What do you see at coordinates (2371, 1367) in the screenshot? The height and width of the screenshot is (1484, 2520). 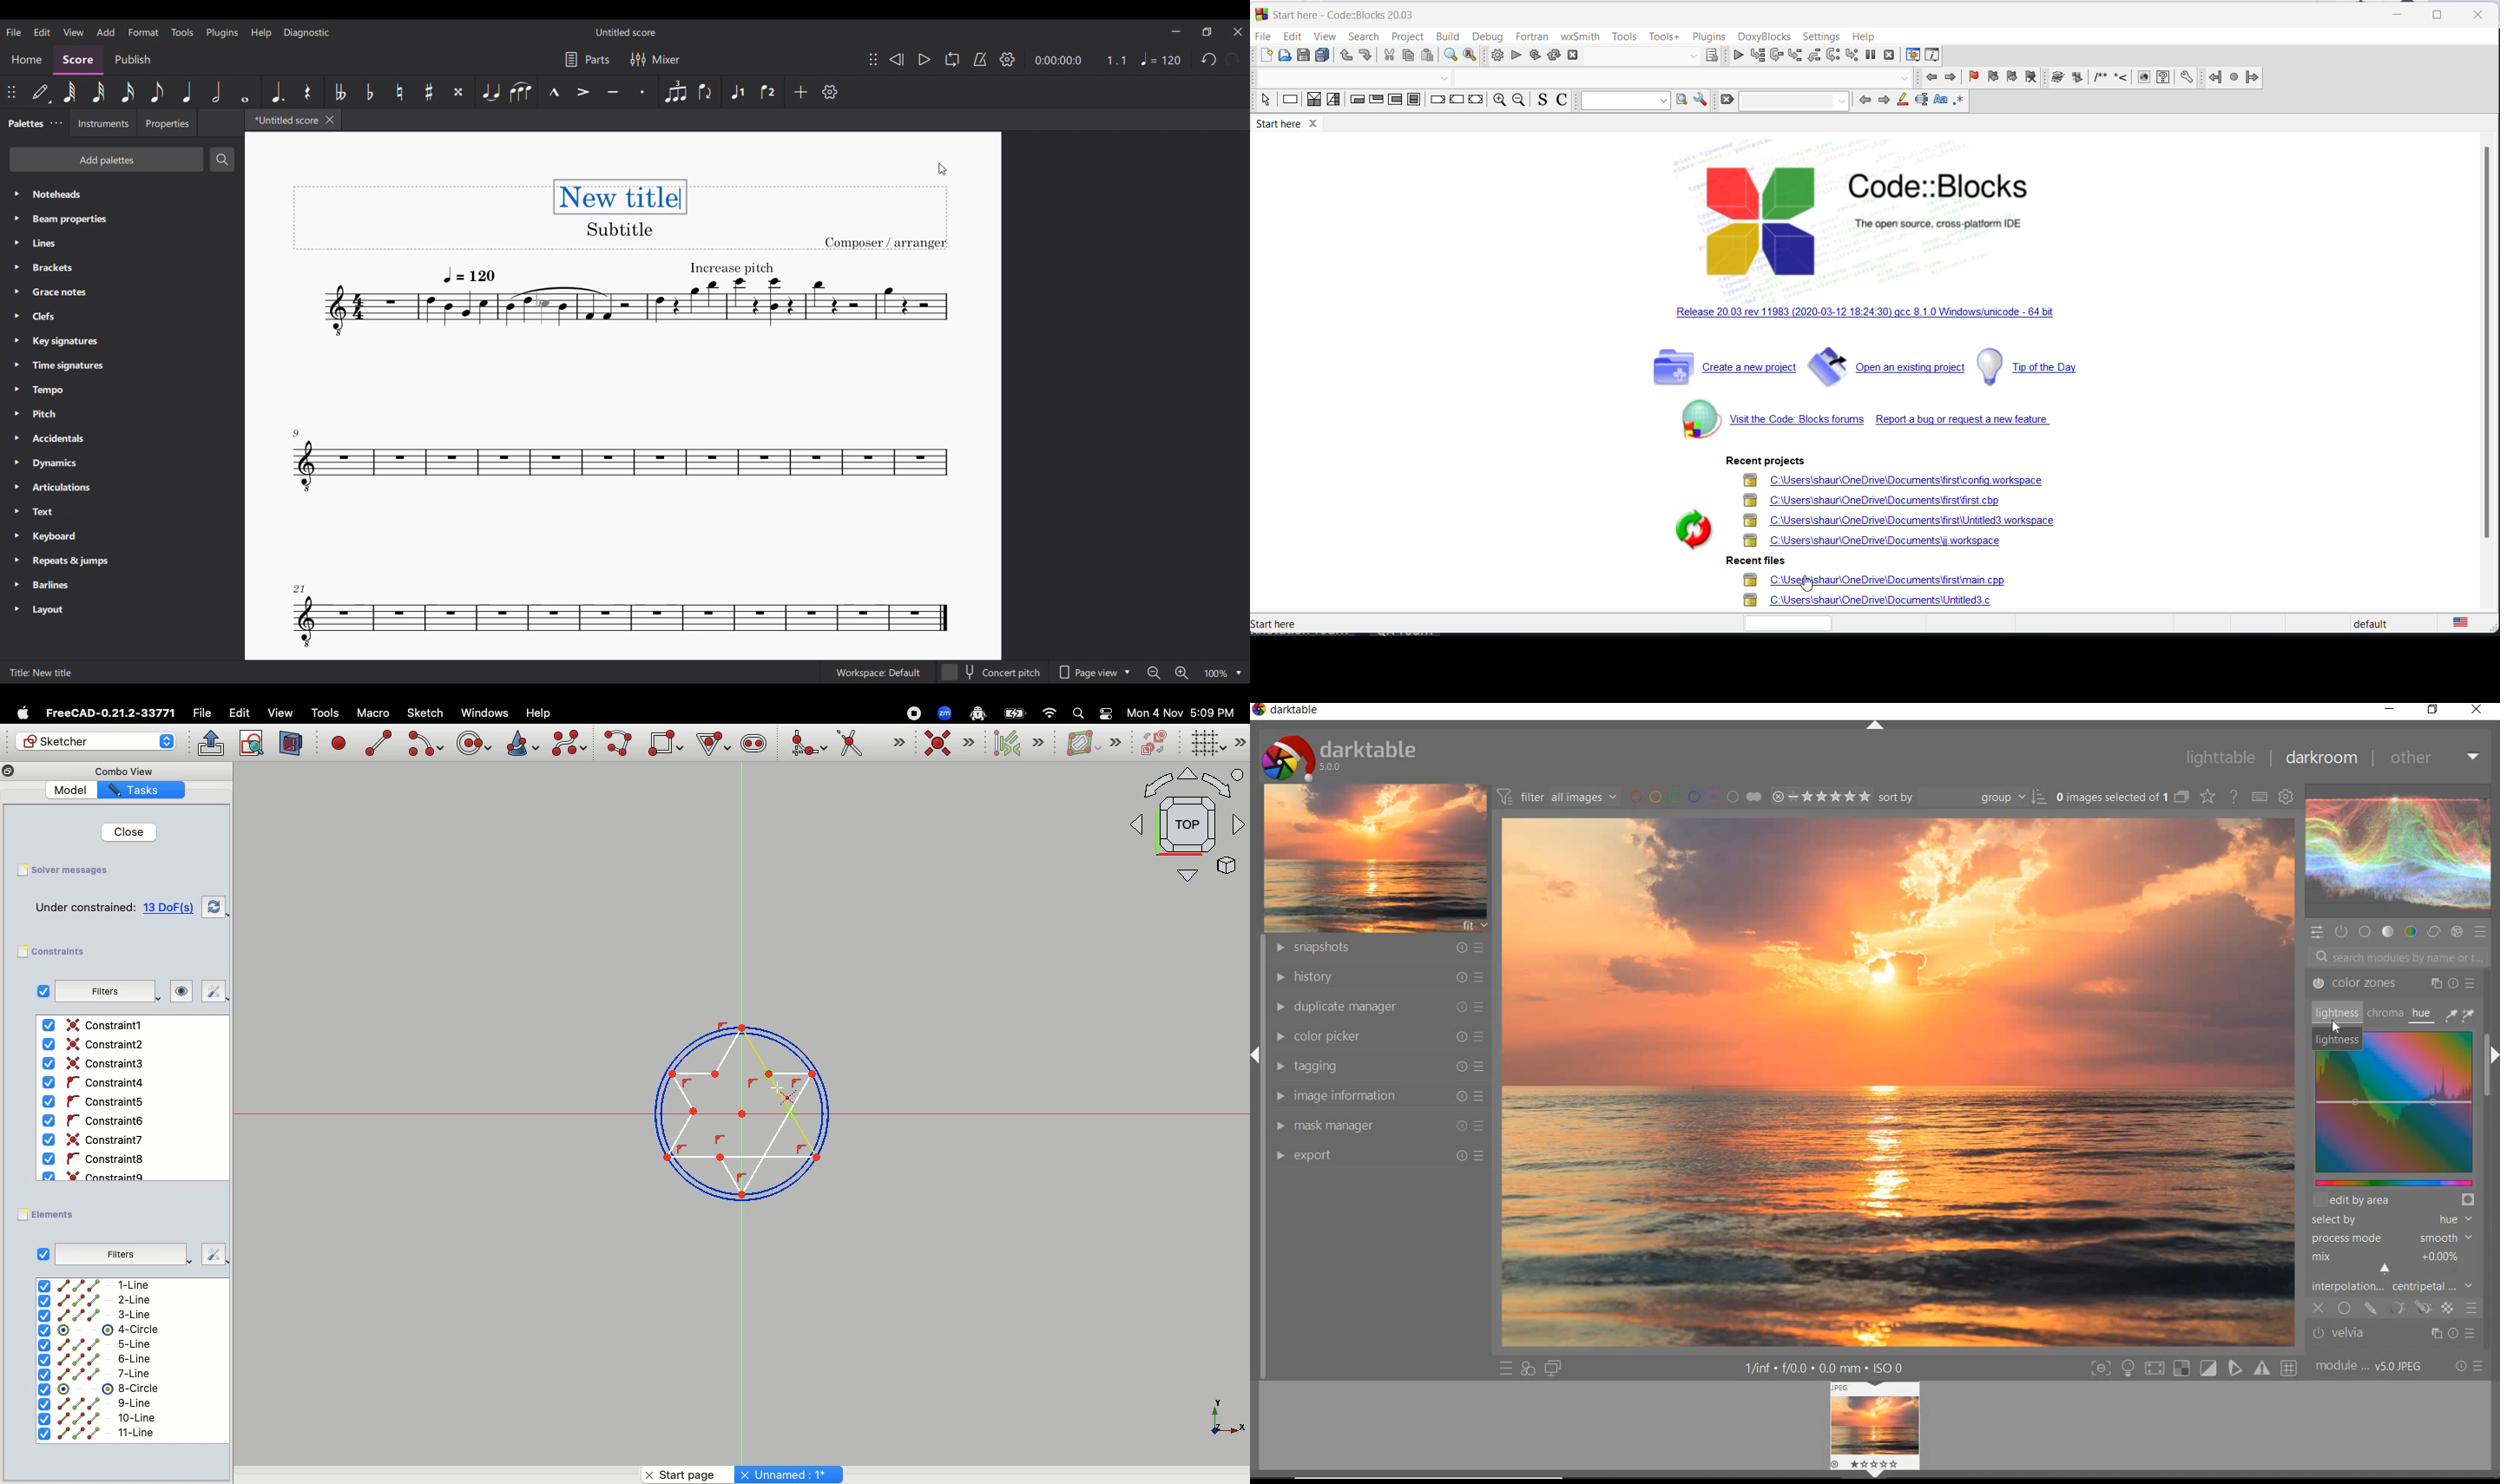 I see `MODULE ORDER` at bounding box center [2371, 1367].